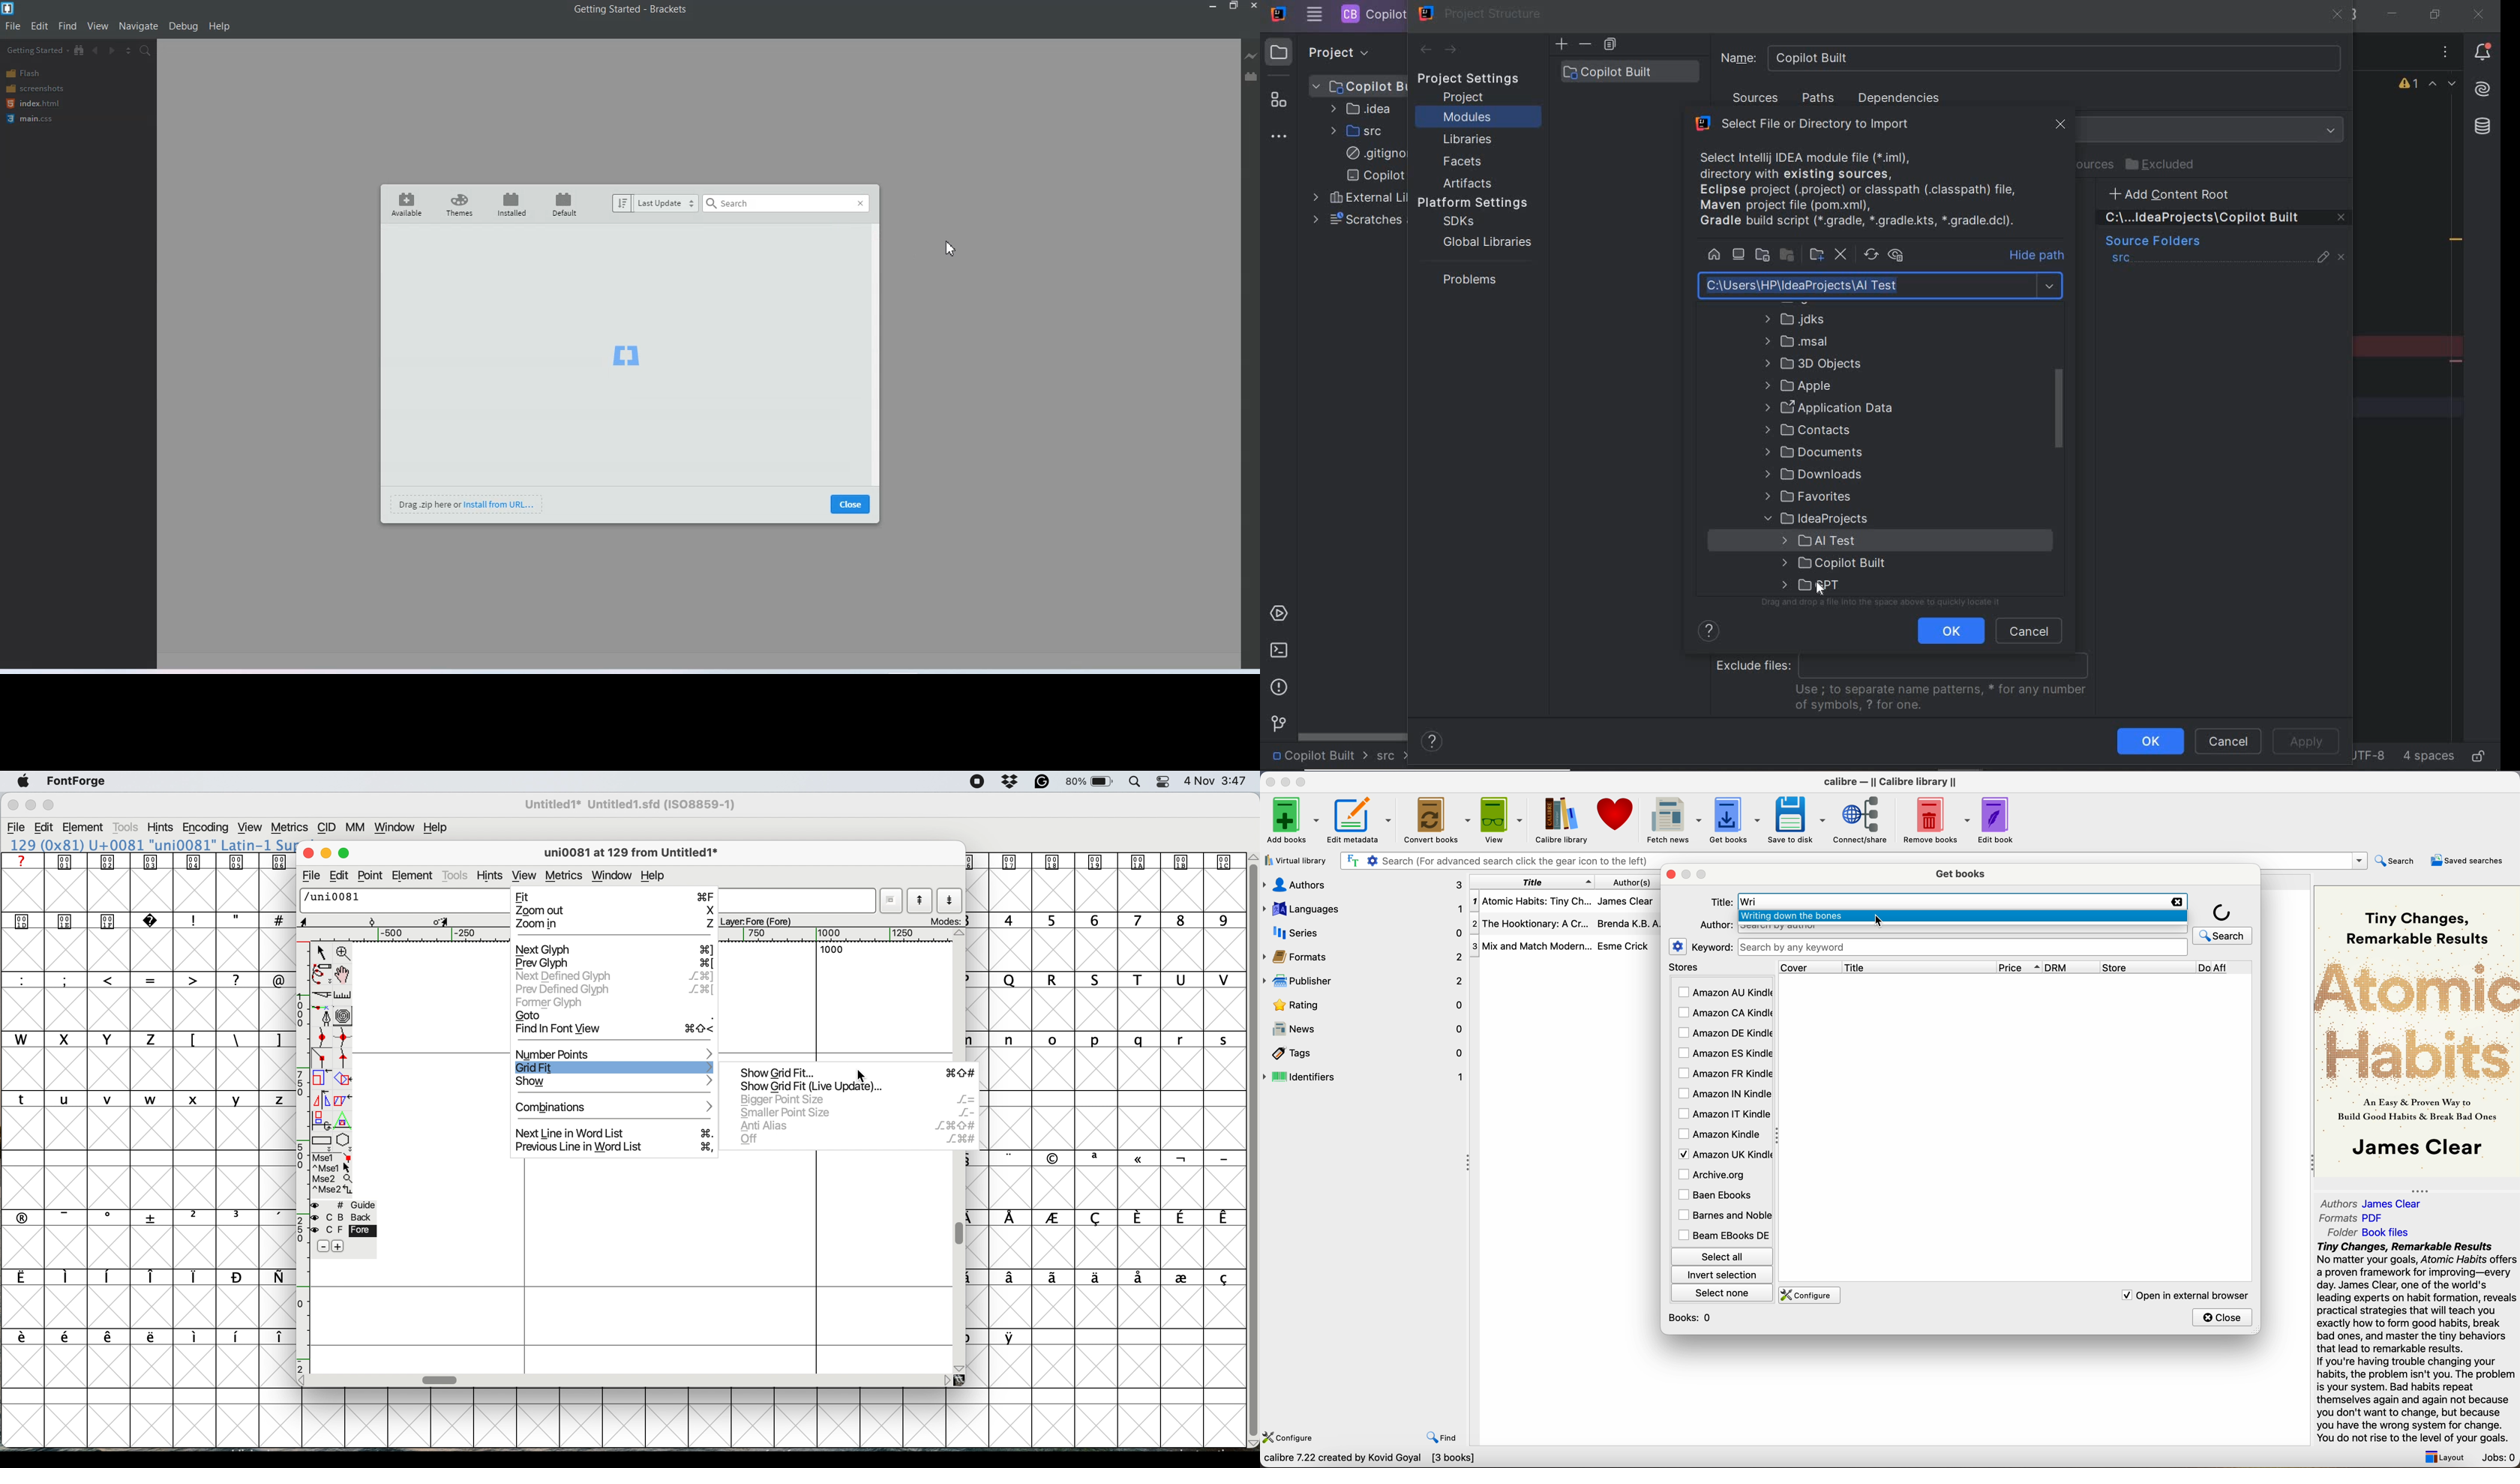 Image resolution: width=2520 pixels, height=1484 pixels. Describe the element at coordinates (1558, 820) in the screenshot. I see `calibre library` at that location.